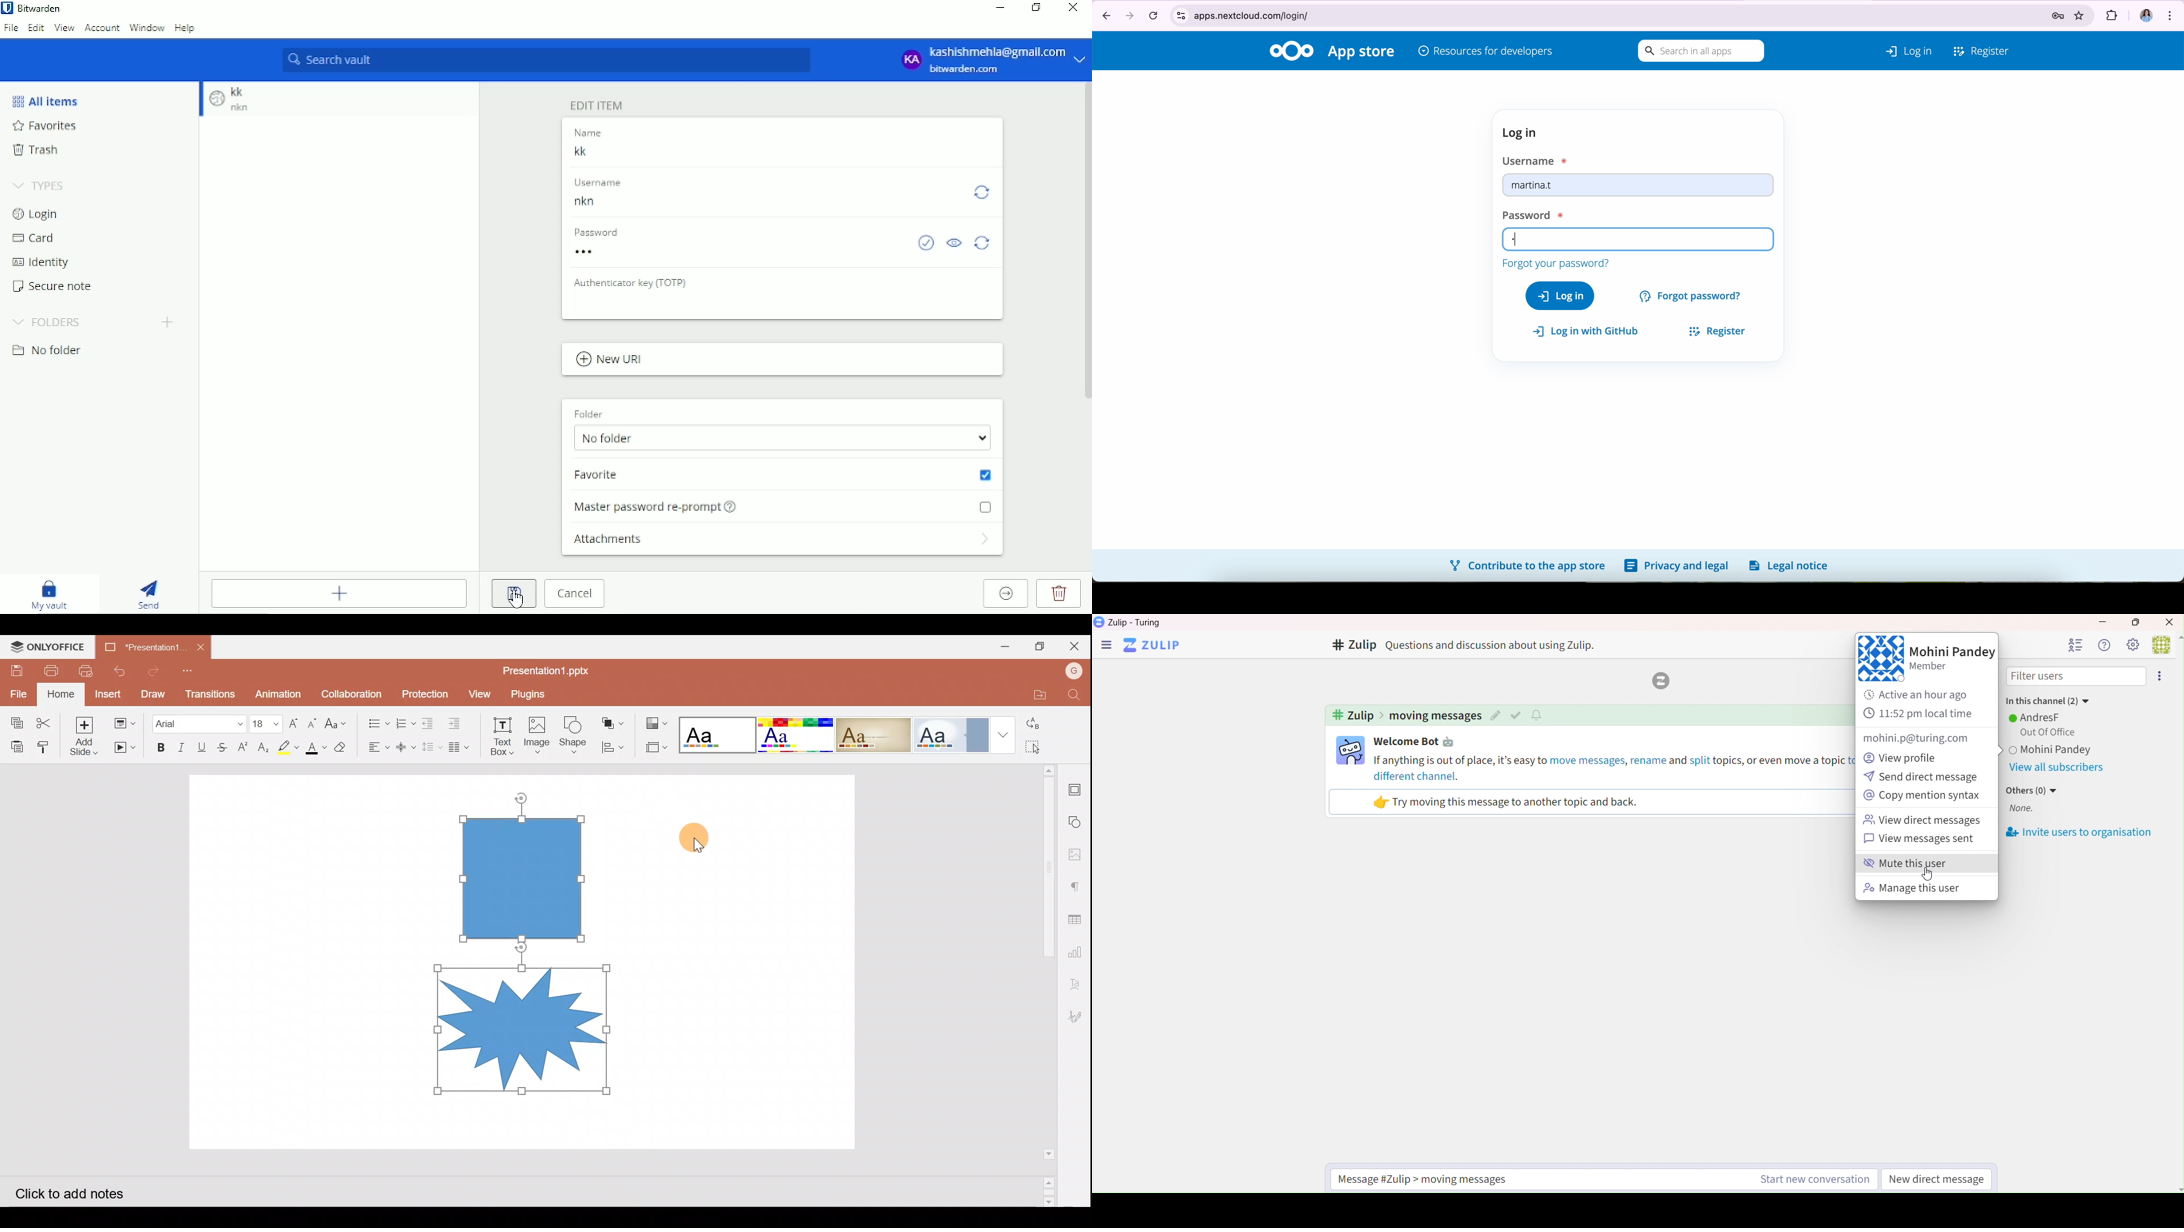 This screenshot has width=2184, height=1232. Describe the element at coordinates (201, 647) in the screenshot. I see `Close document` at that location.